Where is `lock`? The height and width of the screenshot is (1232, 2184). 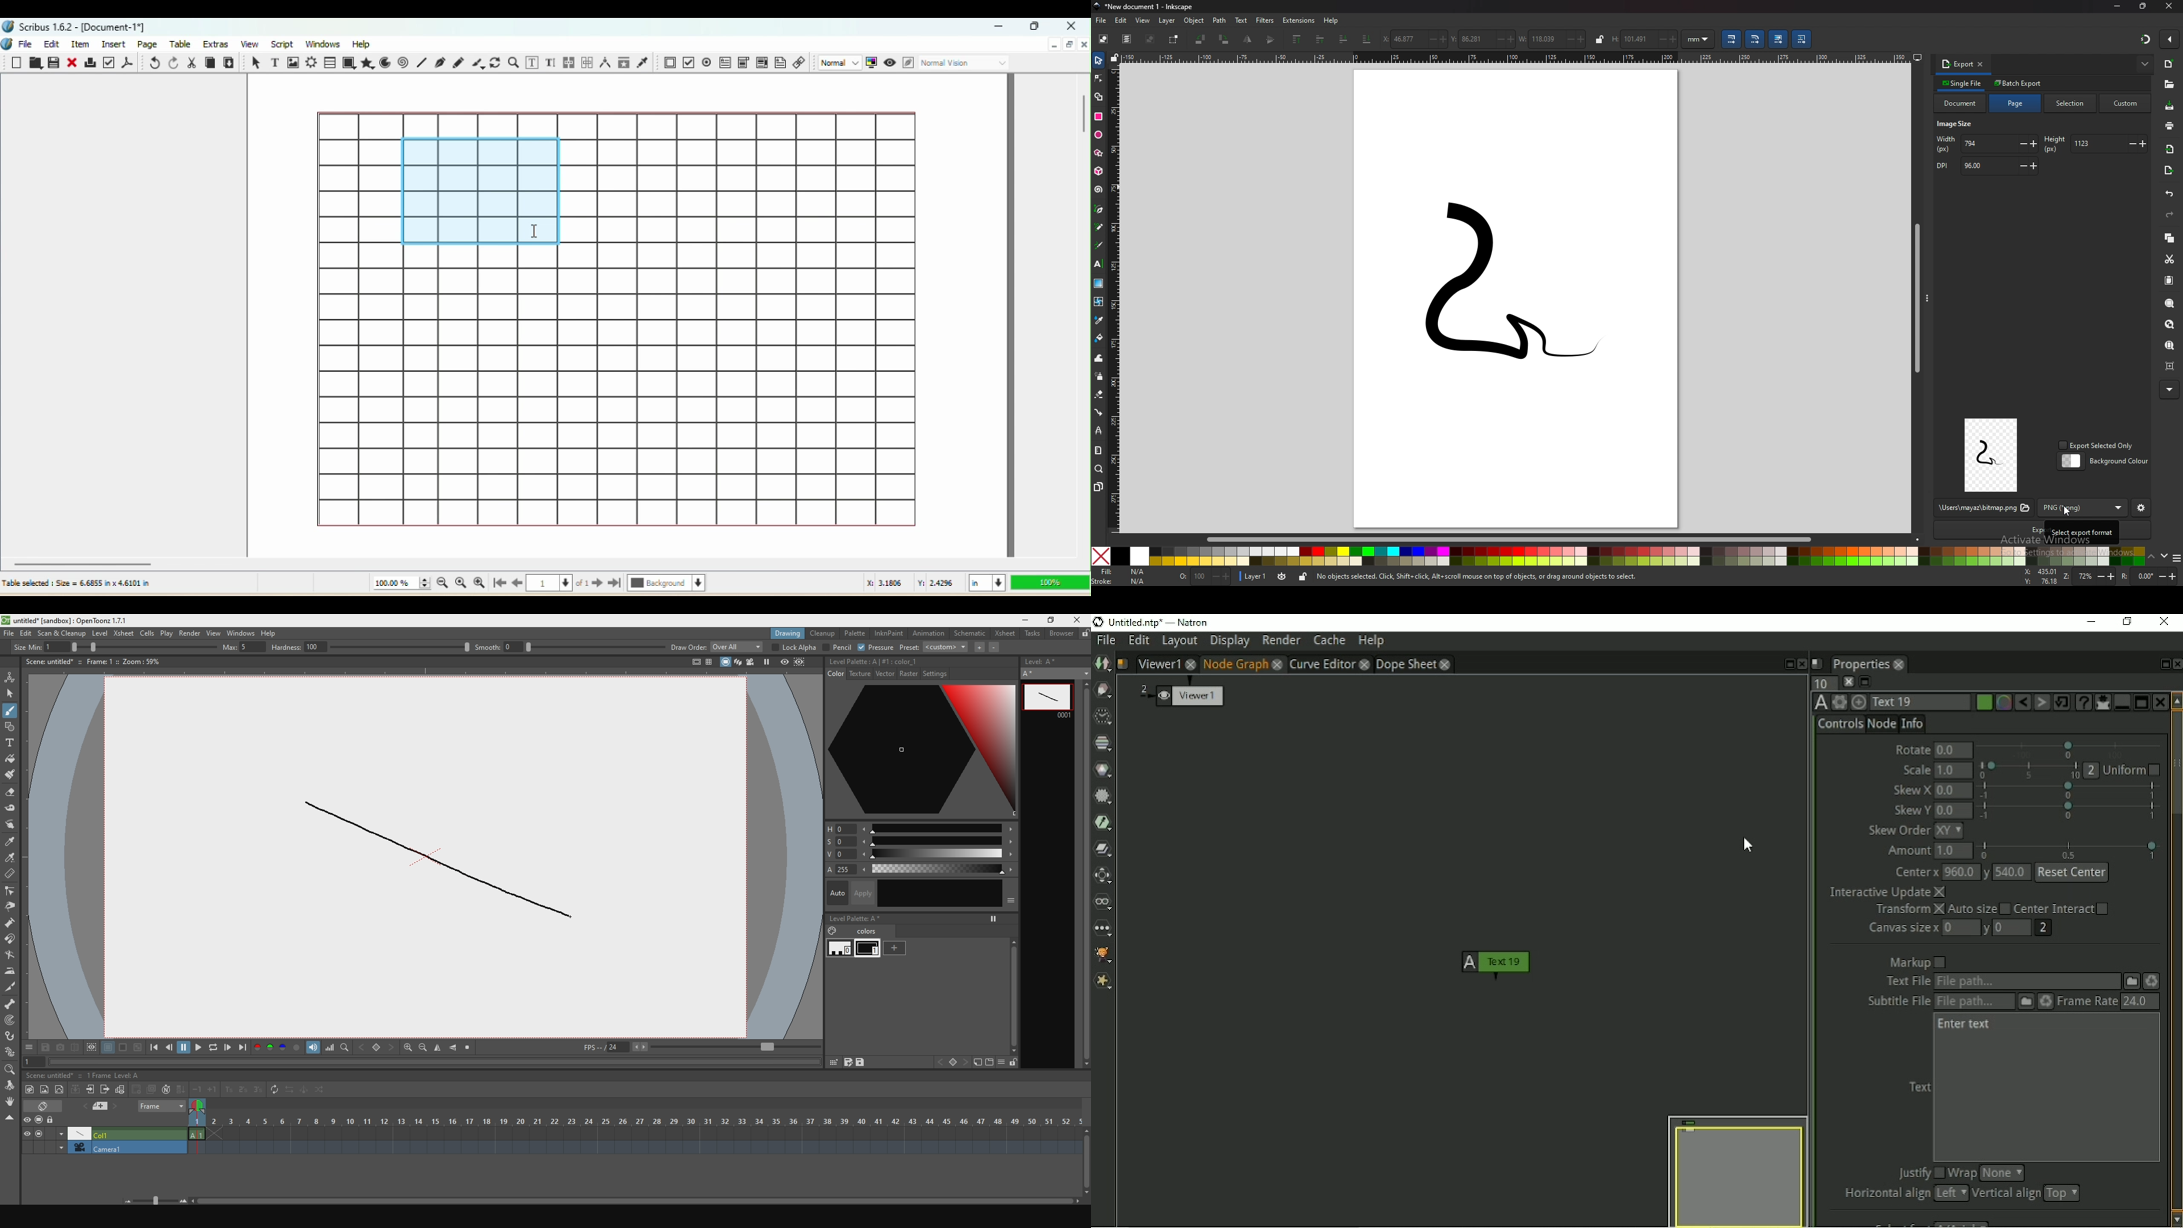 lock is located at coordinates (1085, 634).